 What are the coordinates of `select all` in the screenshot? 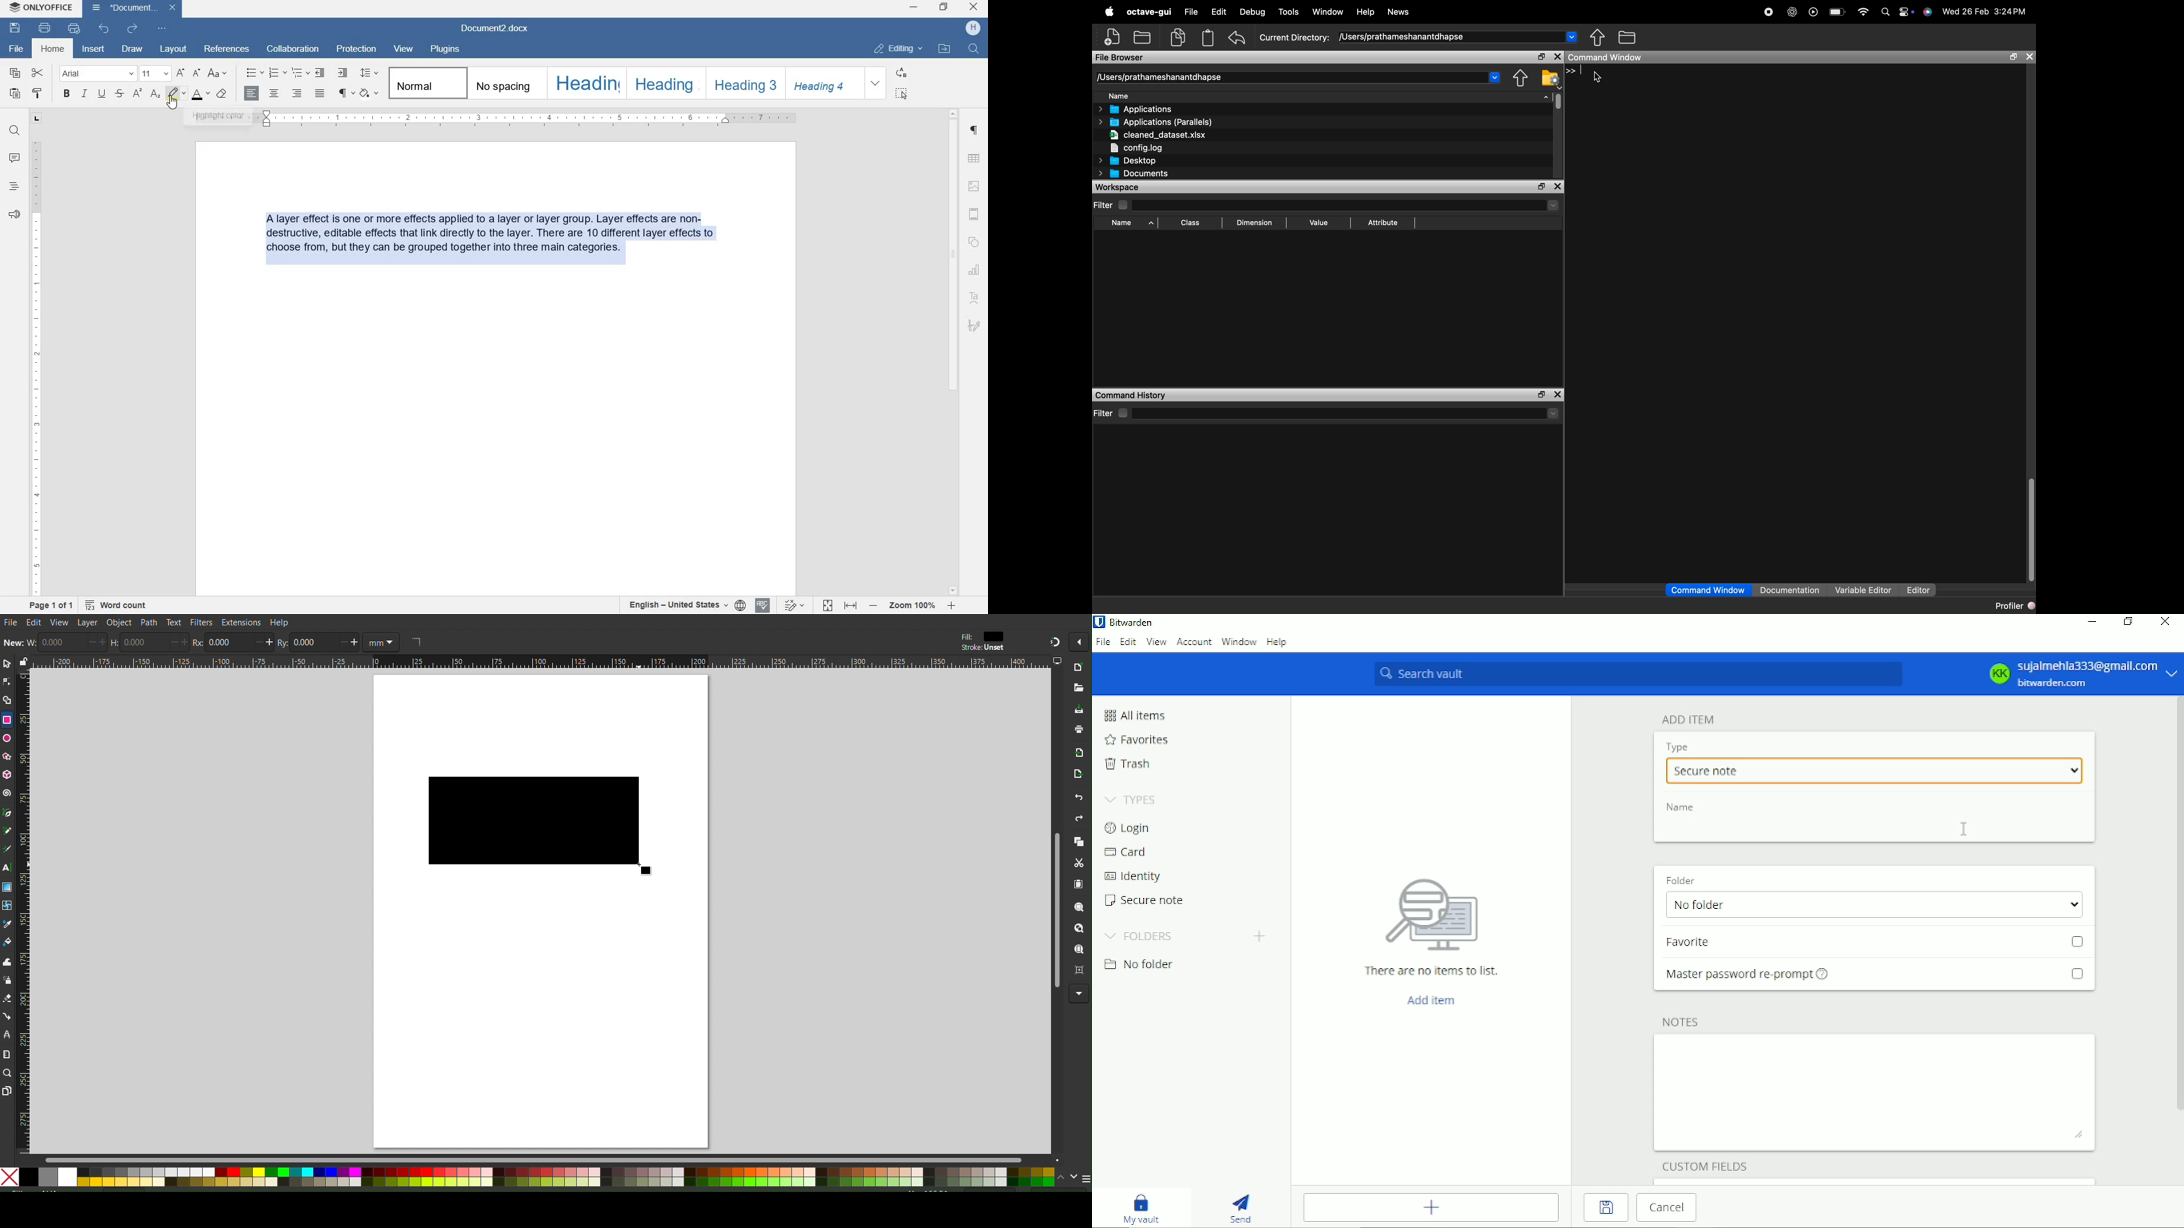 It's located at (902, 94).